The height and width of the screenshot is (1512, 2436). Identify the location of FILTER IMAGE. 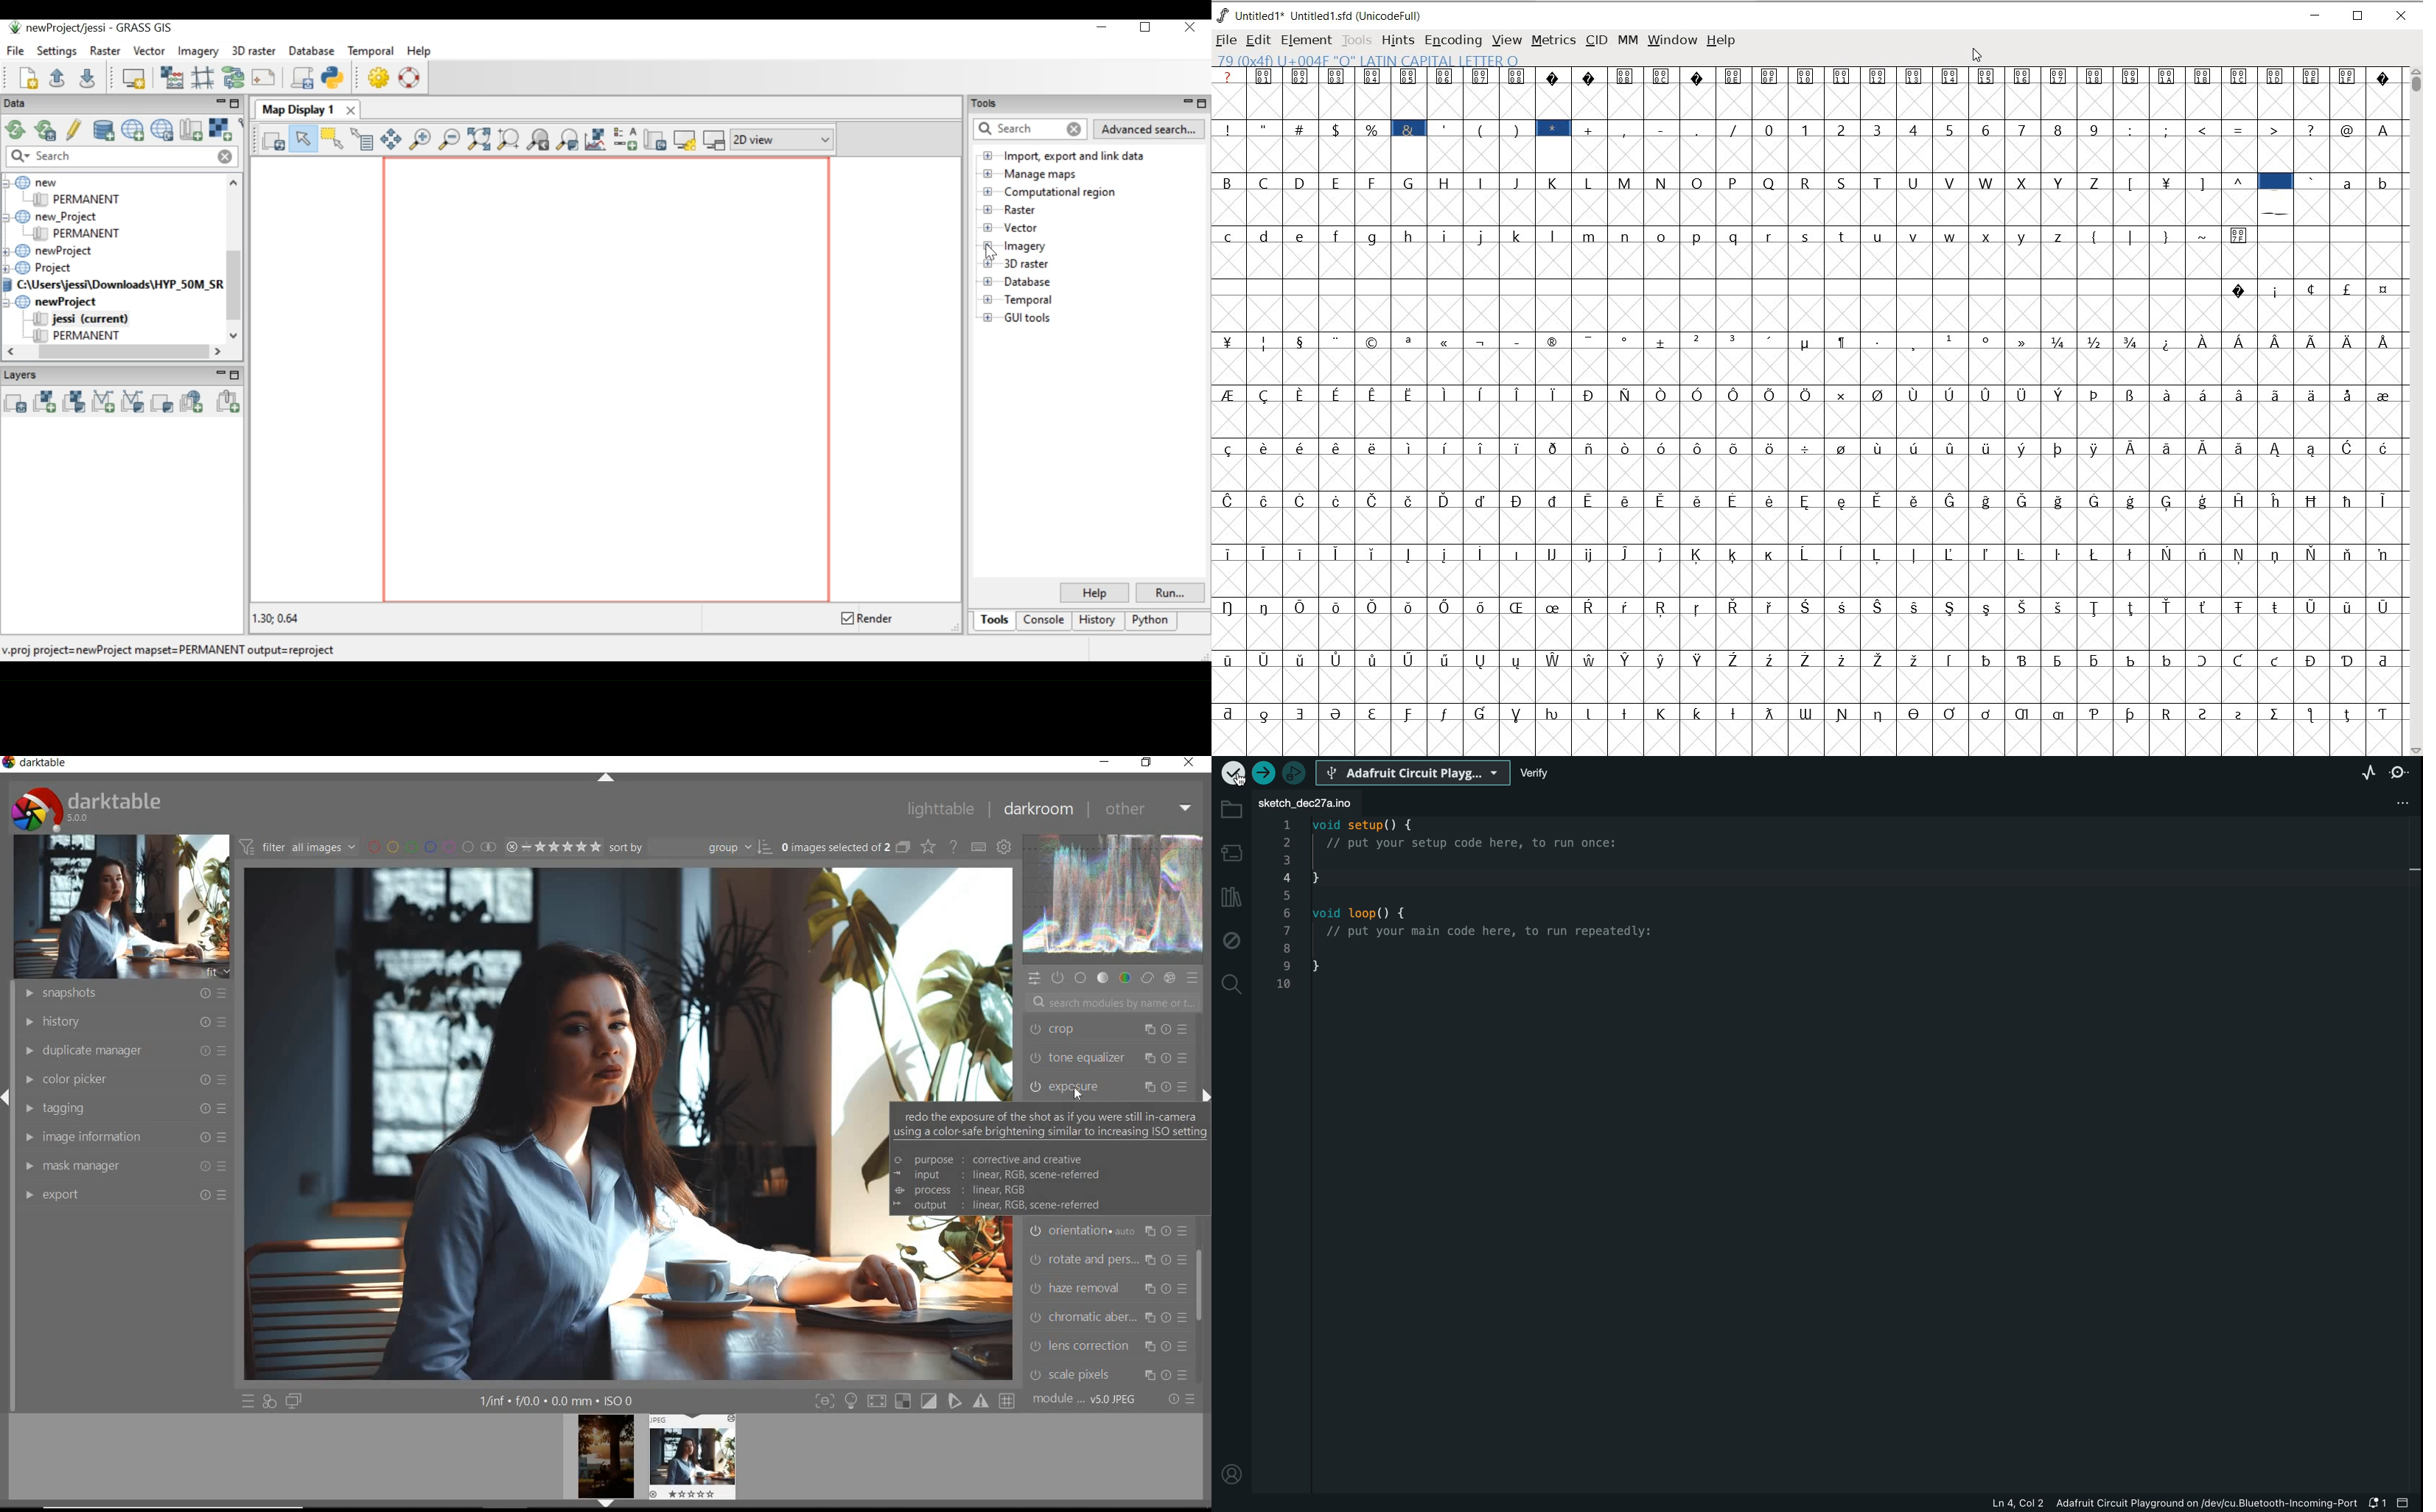
(294, 847).